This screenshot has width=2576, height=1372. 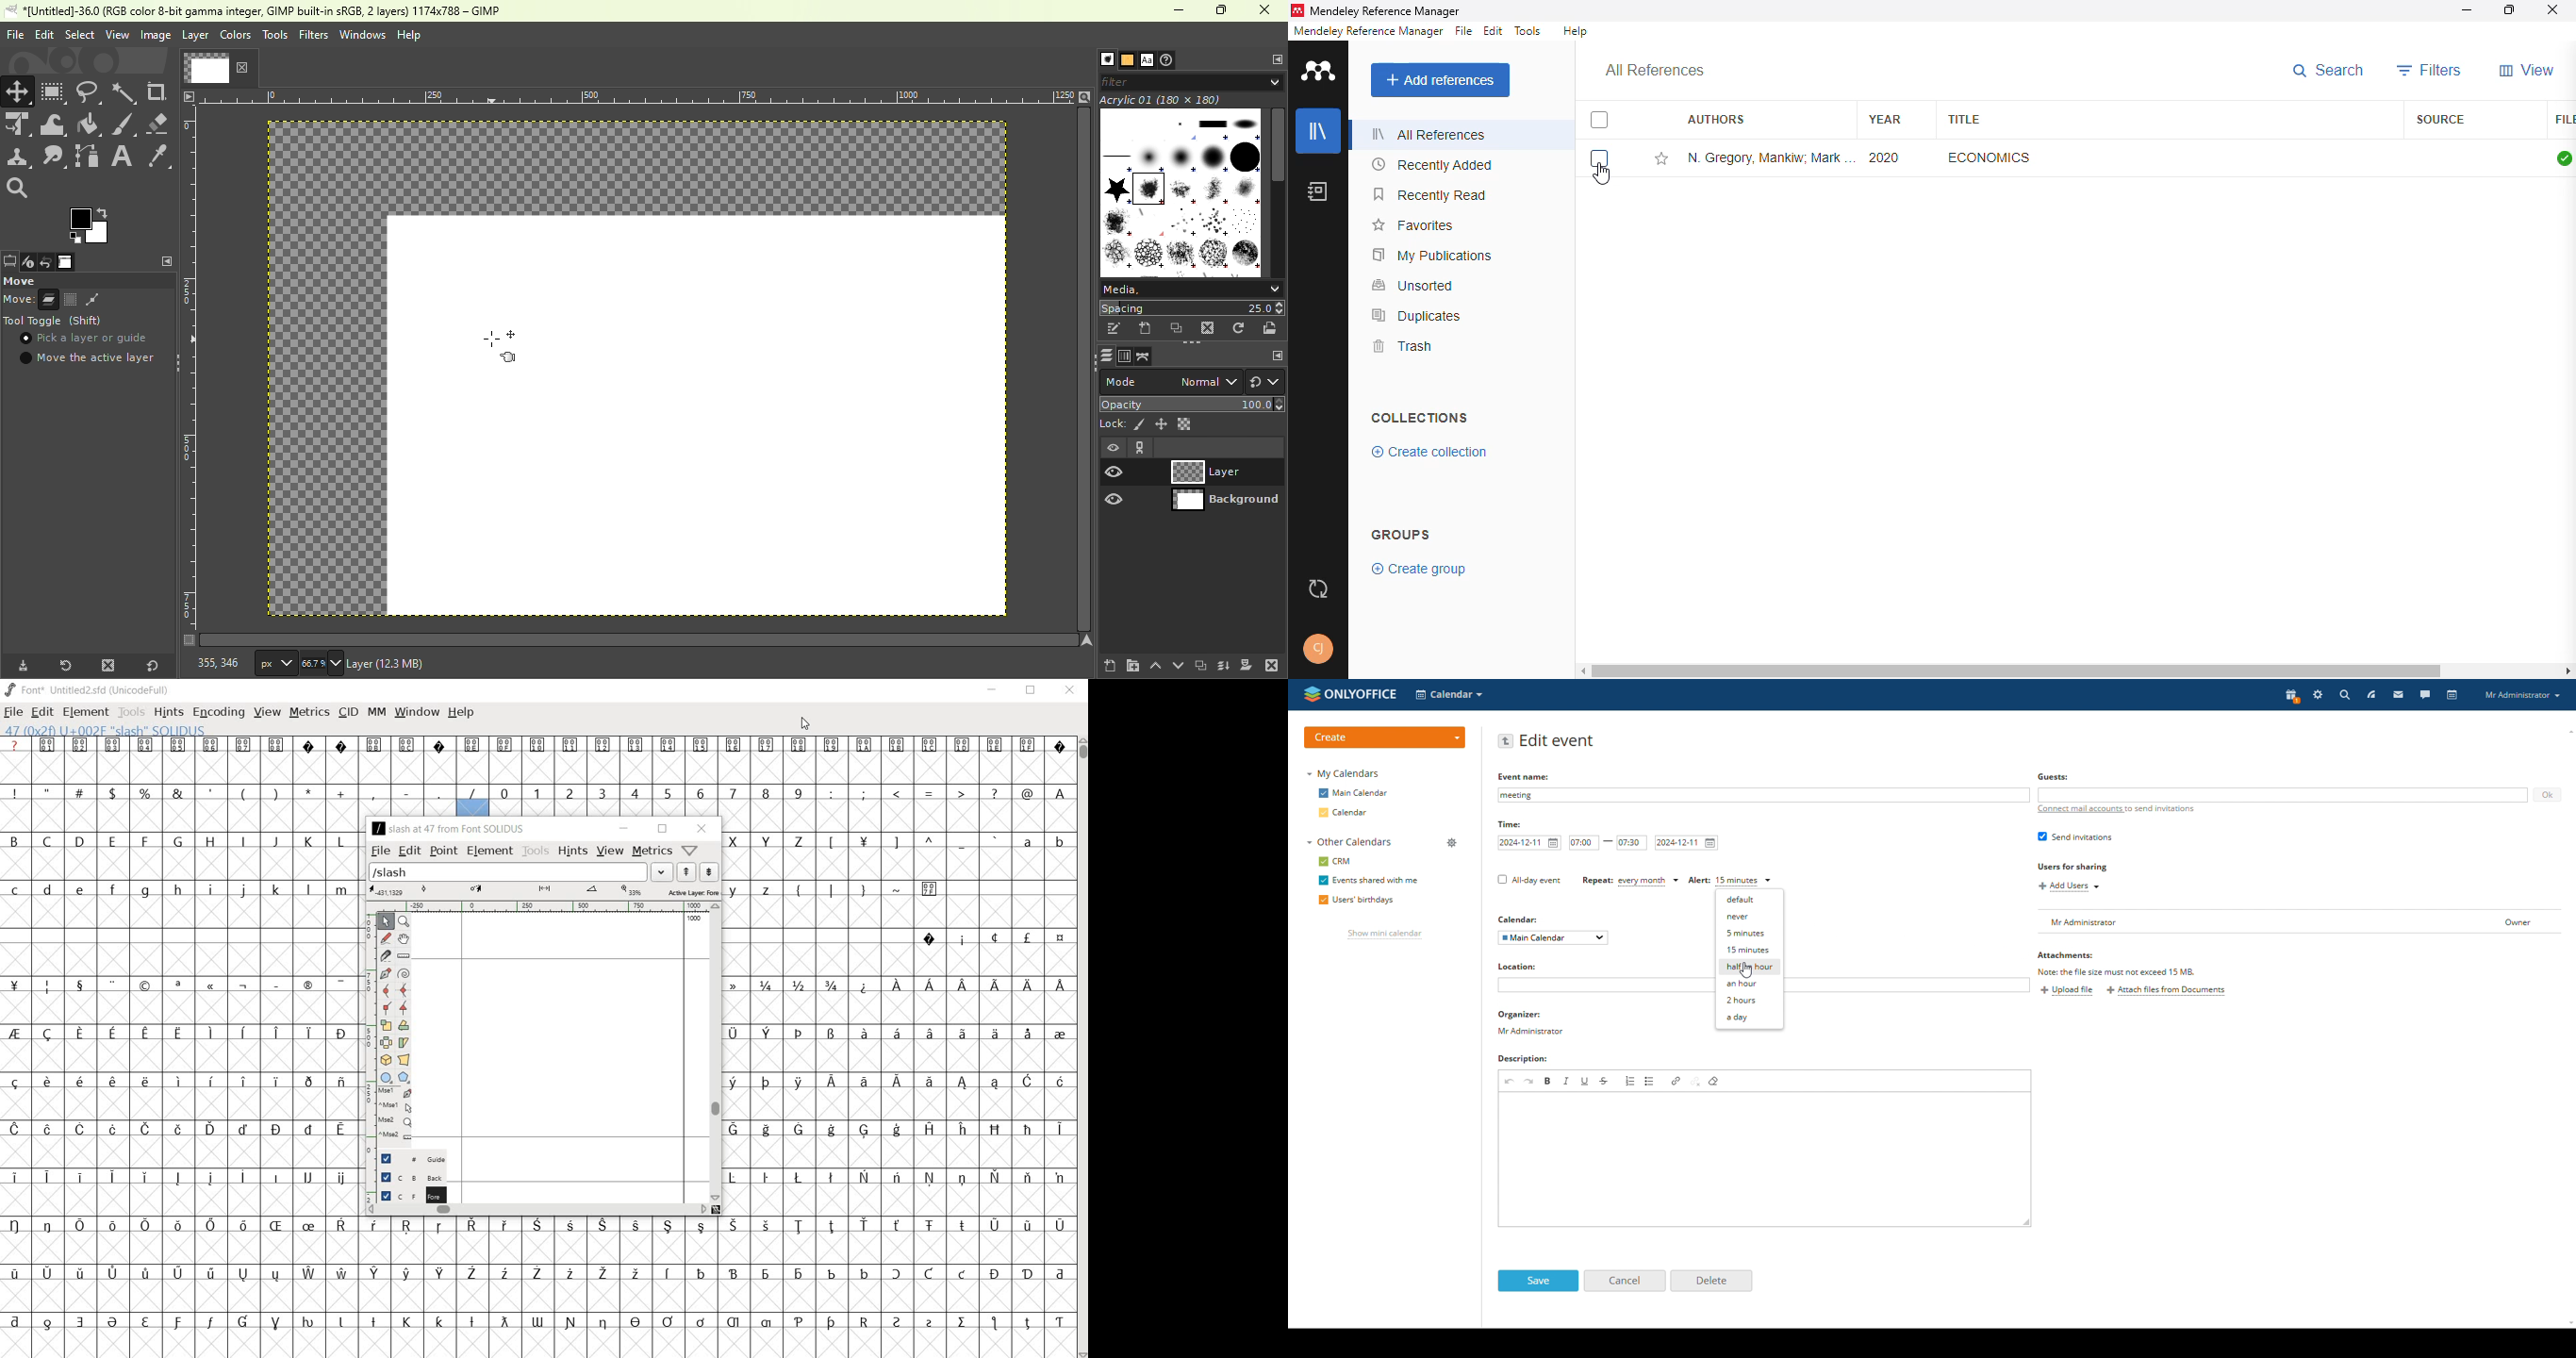 What do you see at coordinates (2527, 70) in the screenshot?
I see `view` at bounding box center [2527, 70].